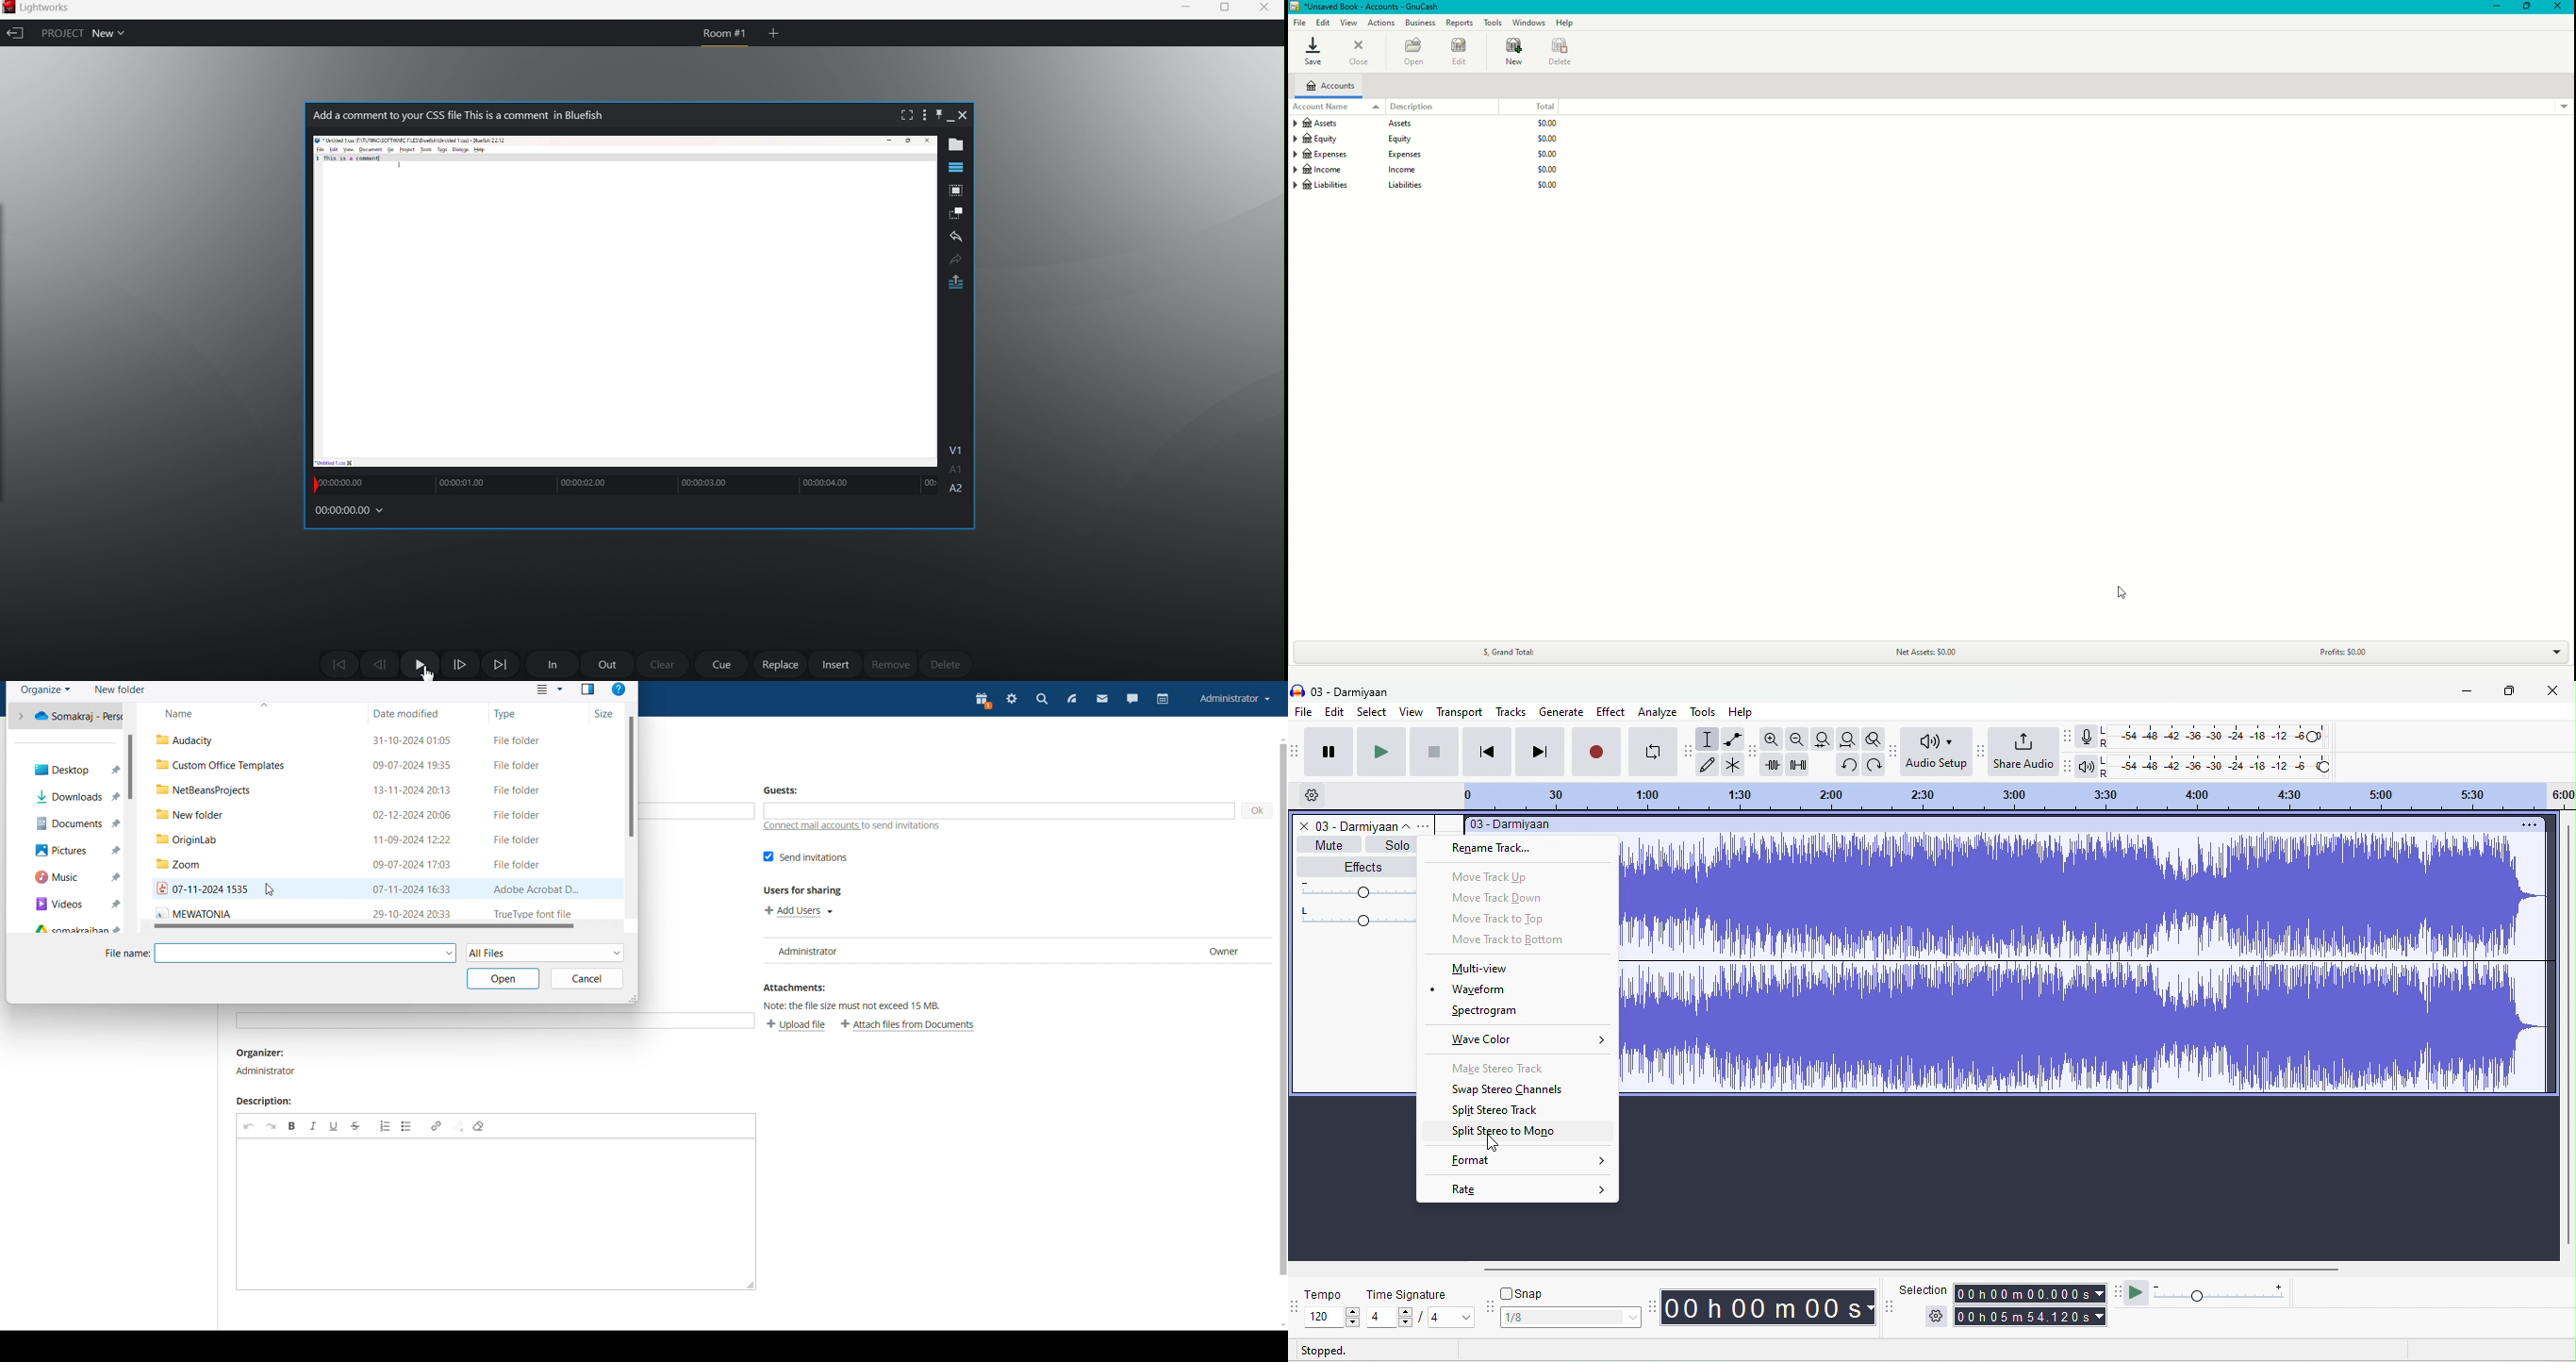 The height and width of the screenshot is (1372, 2576). What do you see at coordinates (1657, 1304) in the screenshot?
I see `audacity time toolbar` at bounding box center [1657, 1304].